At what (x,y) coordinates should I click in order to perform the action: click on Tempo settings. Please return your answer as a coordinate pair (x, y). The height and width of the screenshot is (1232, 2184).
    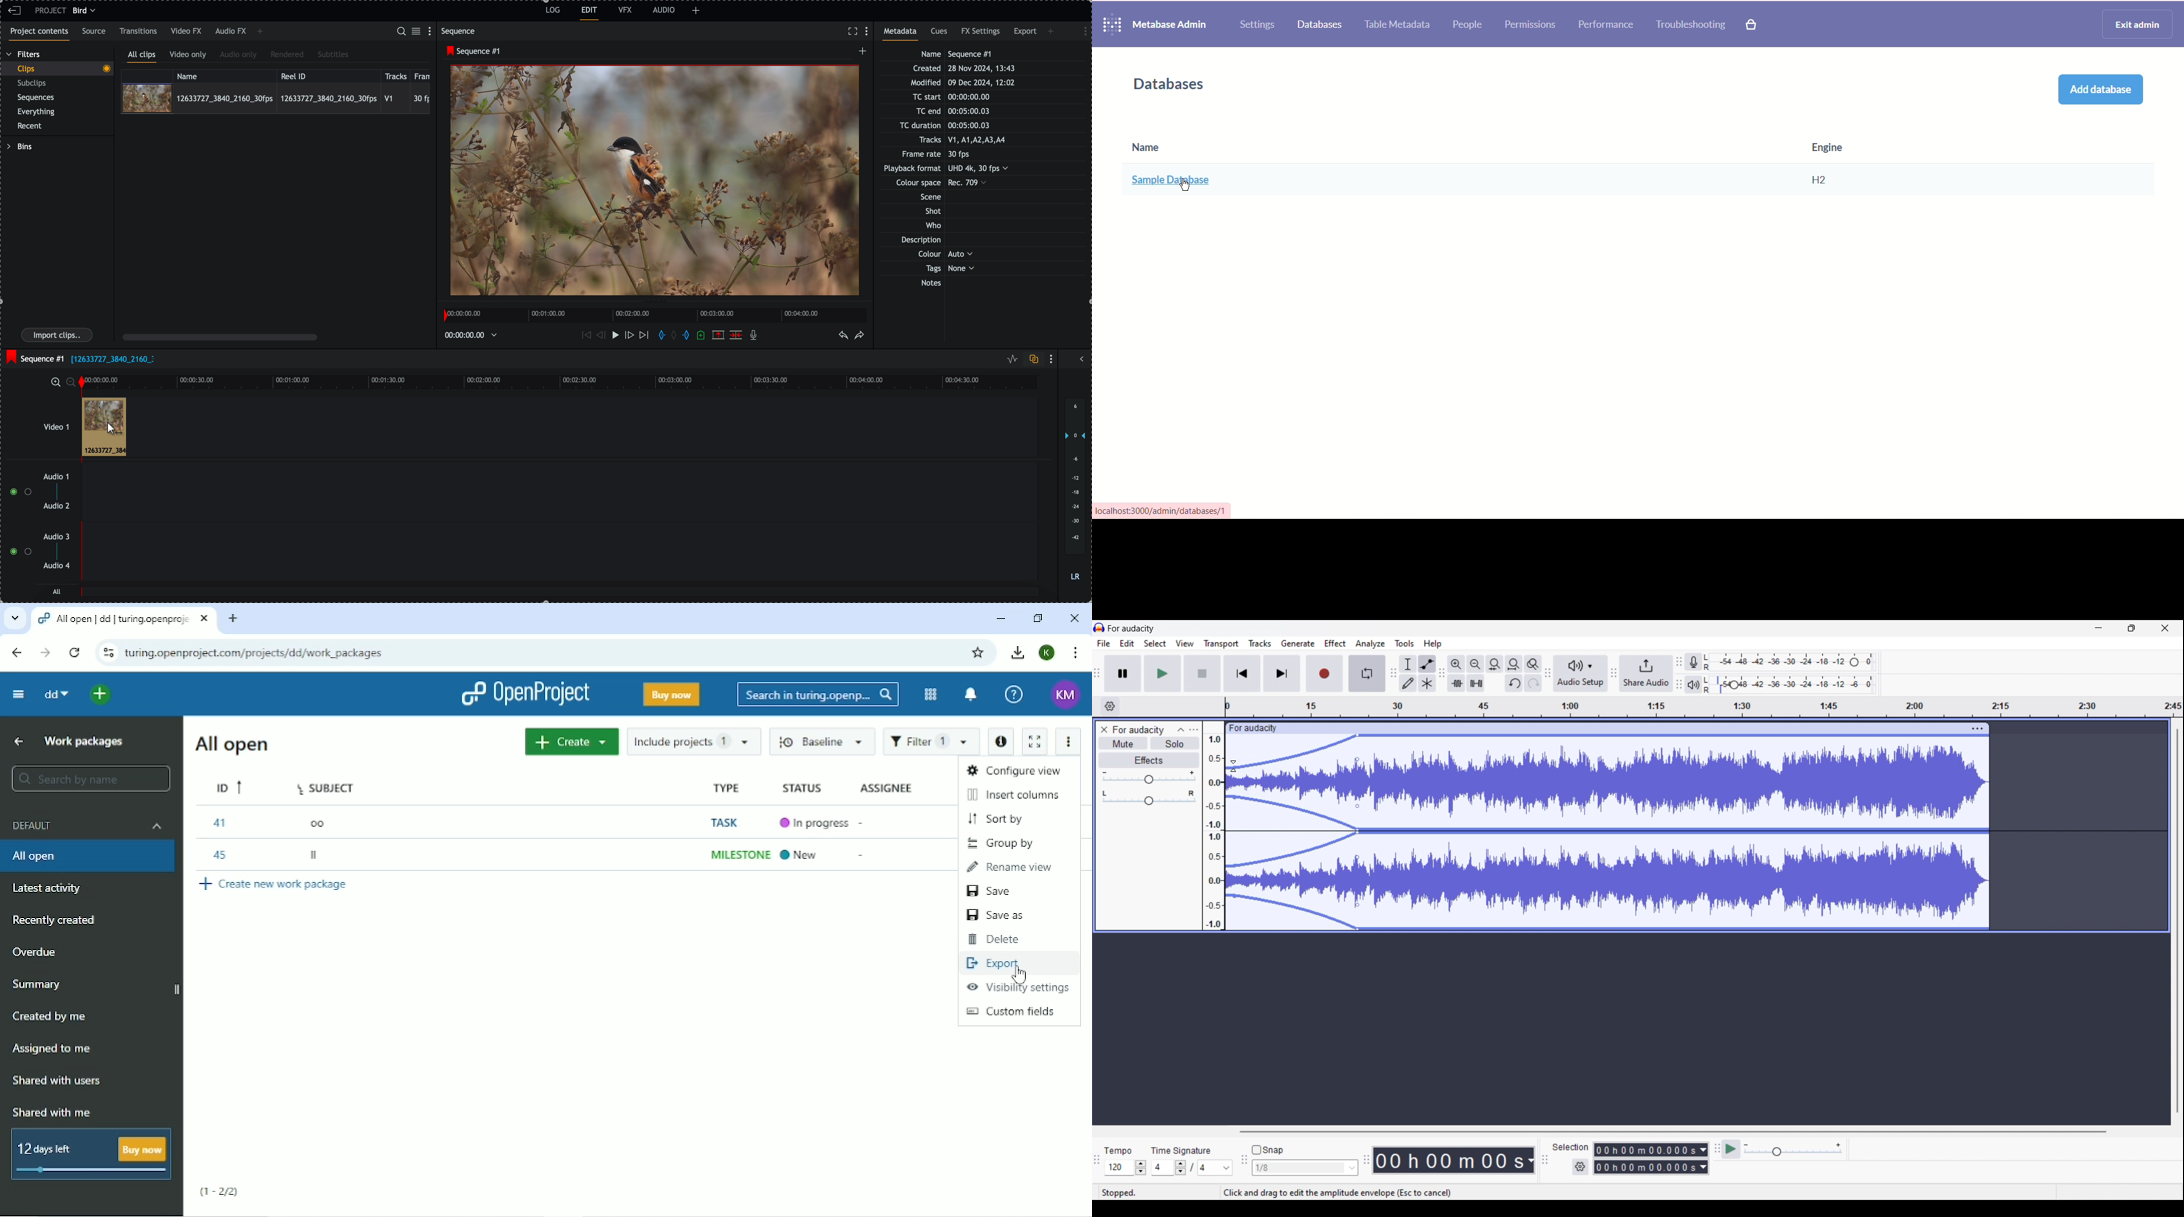
    Looking at the image, I should click on (1126, 1168).